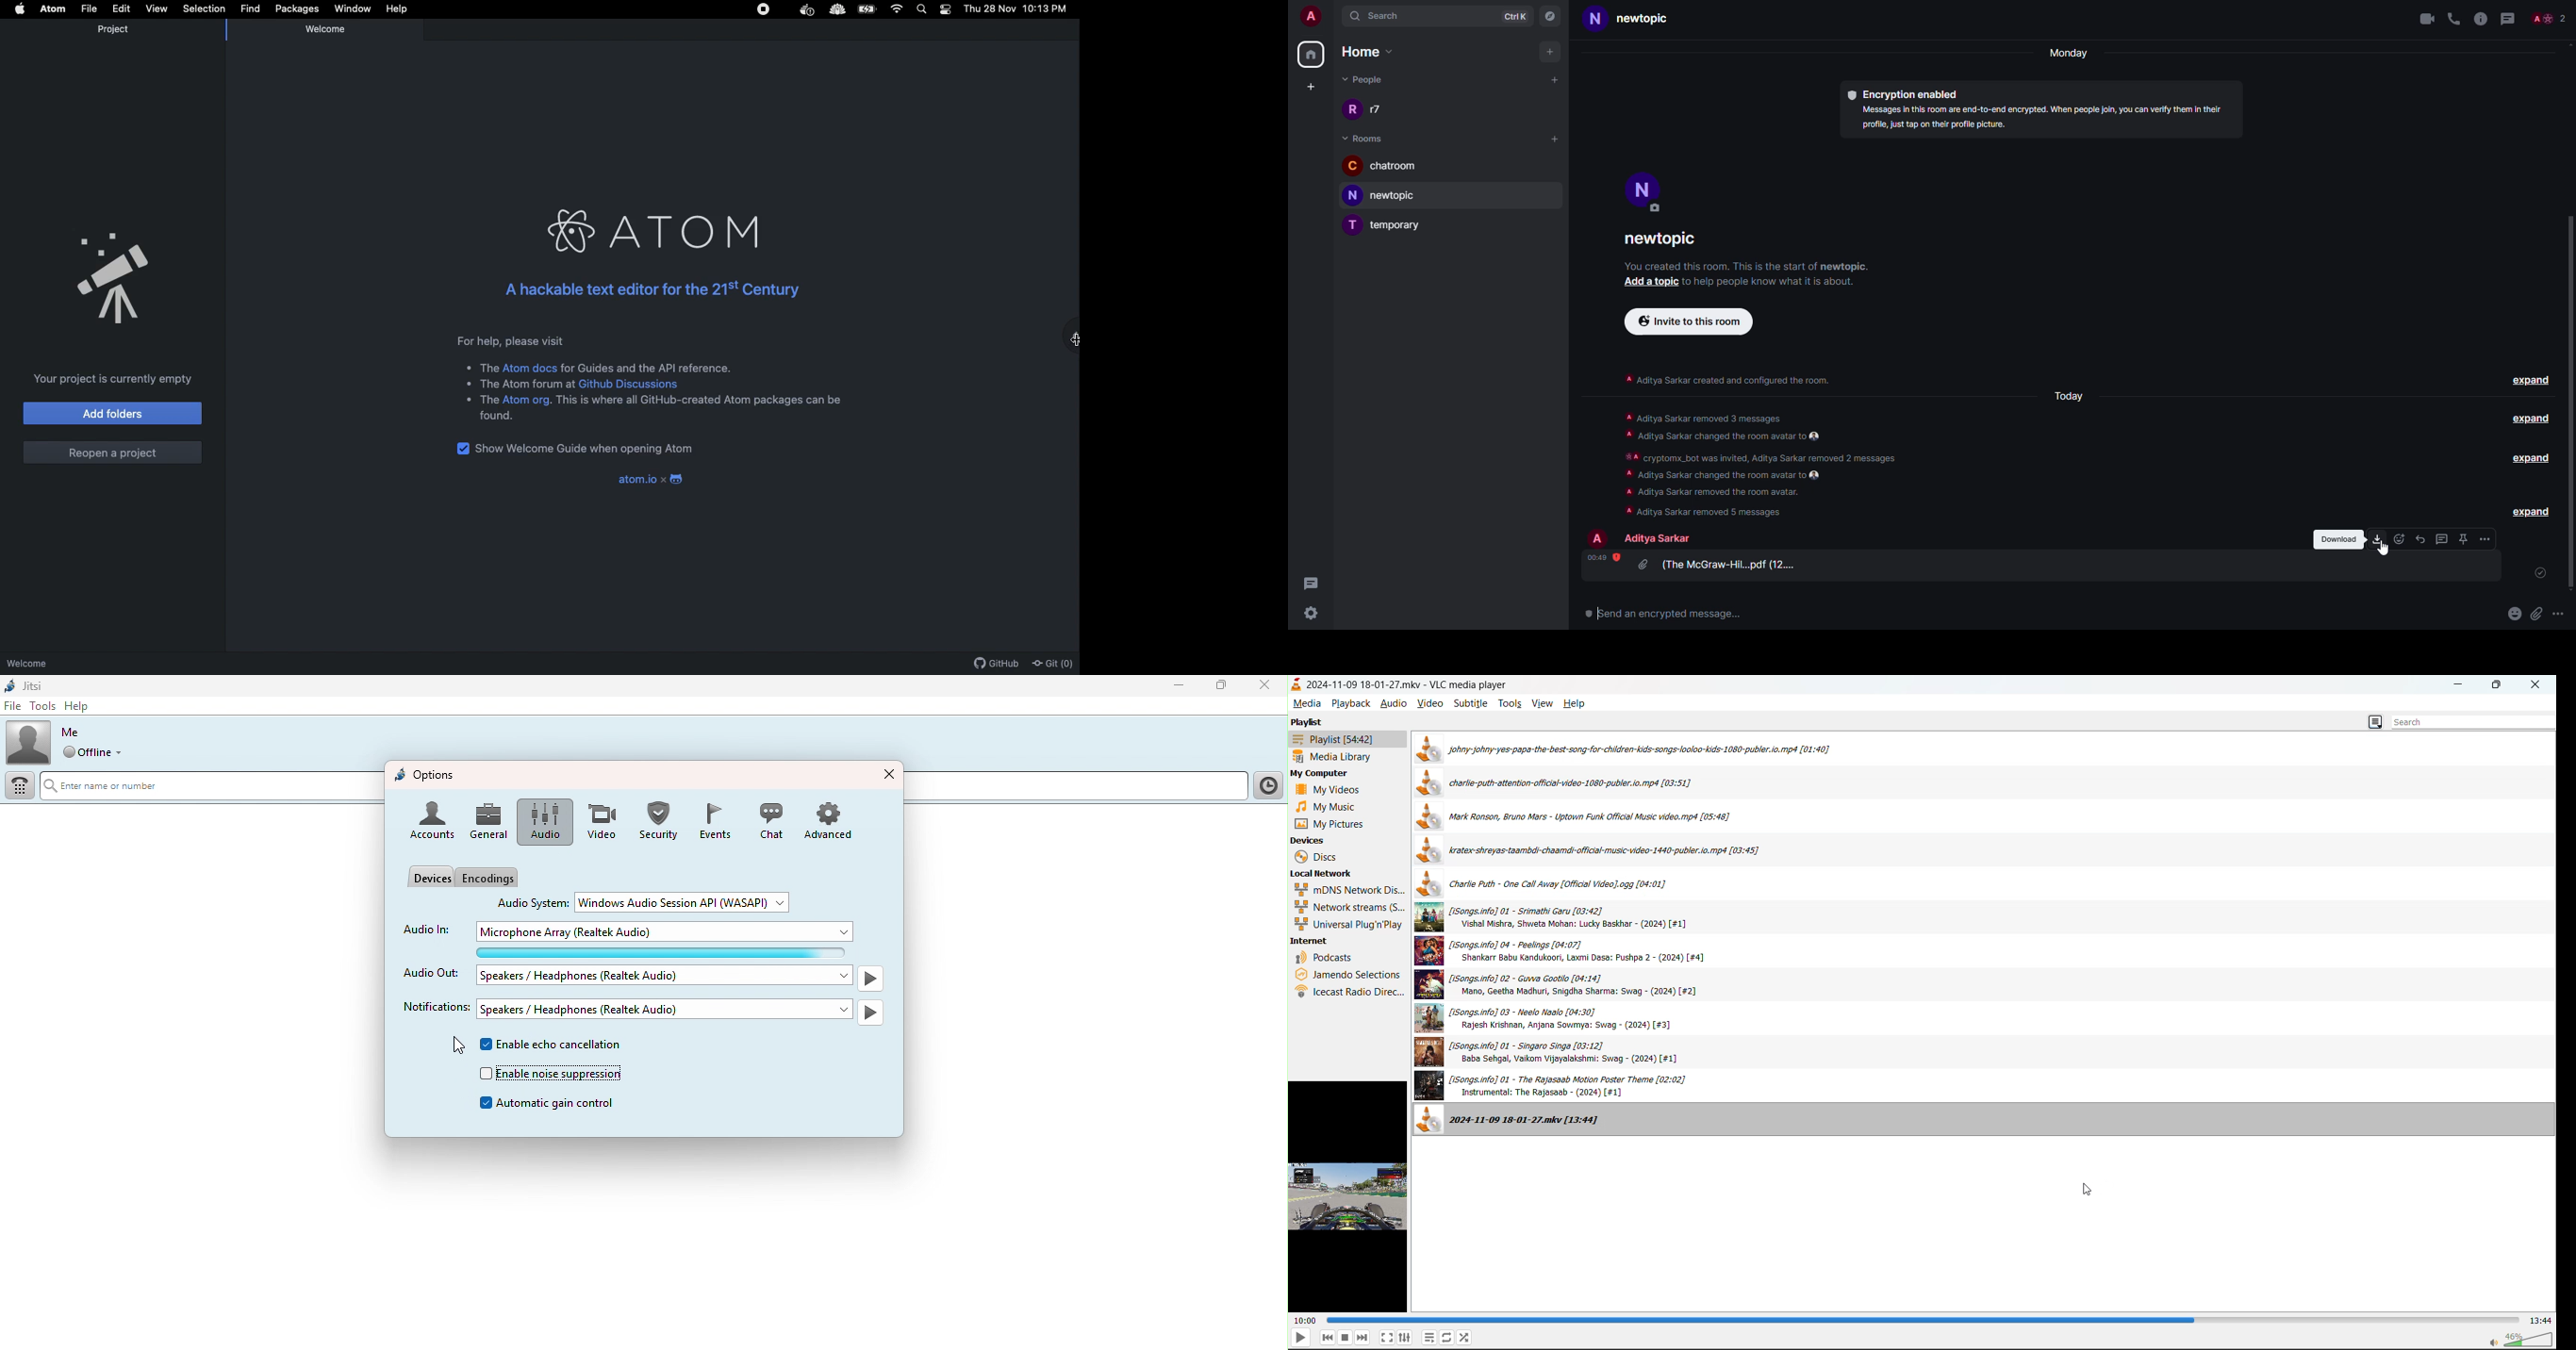  What do you see at coordinates (2336, 539) in the screenshot?
I see `download` at bounding box center [2336, 539].